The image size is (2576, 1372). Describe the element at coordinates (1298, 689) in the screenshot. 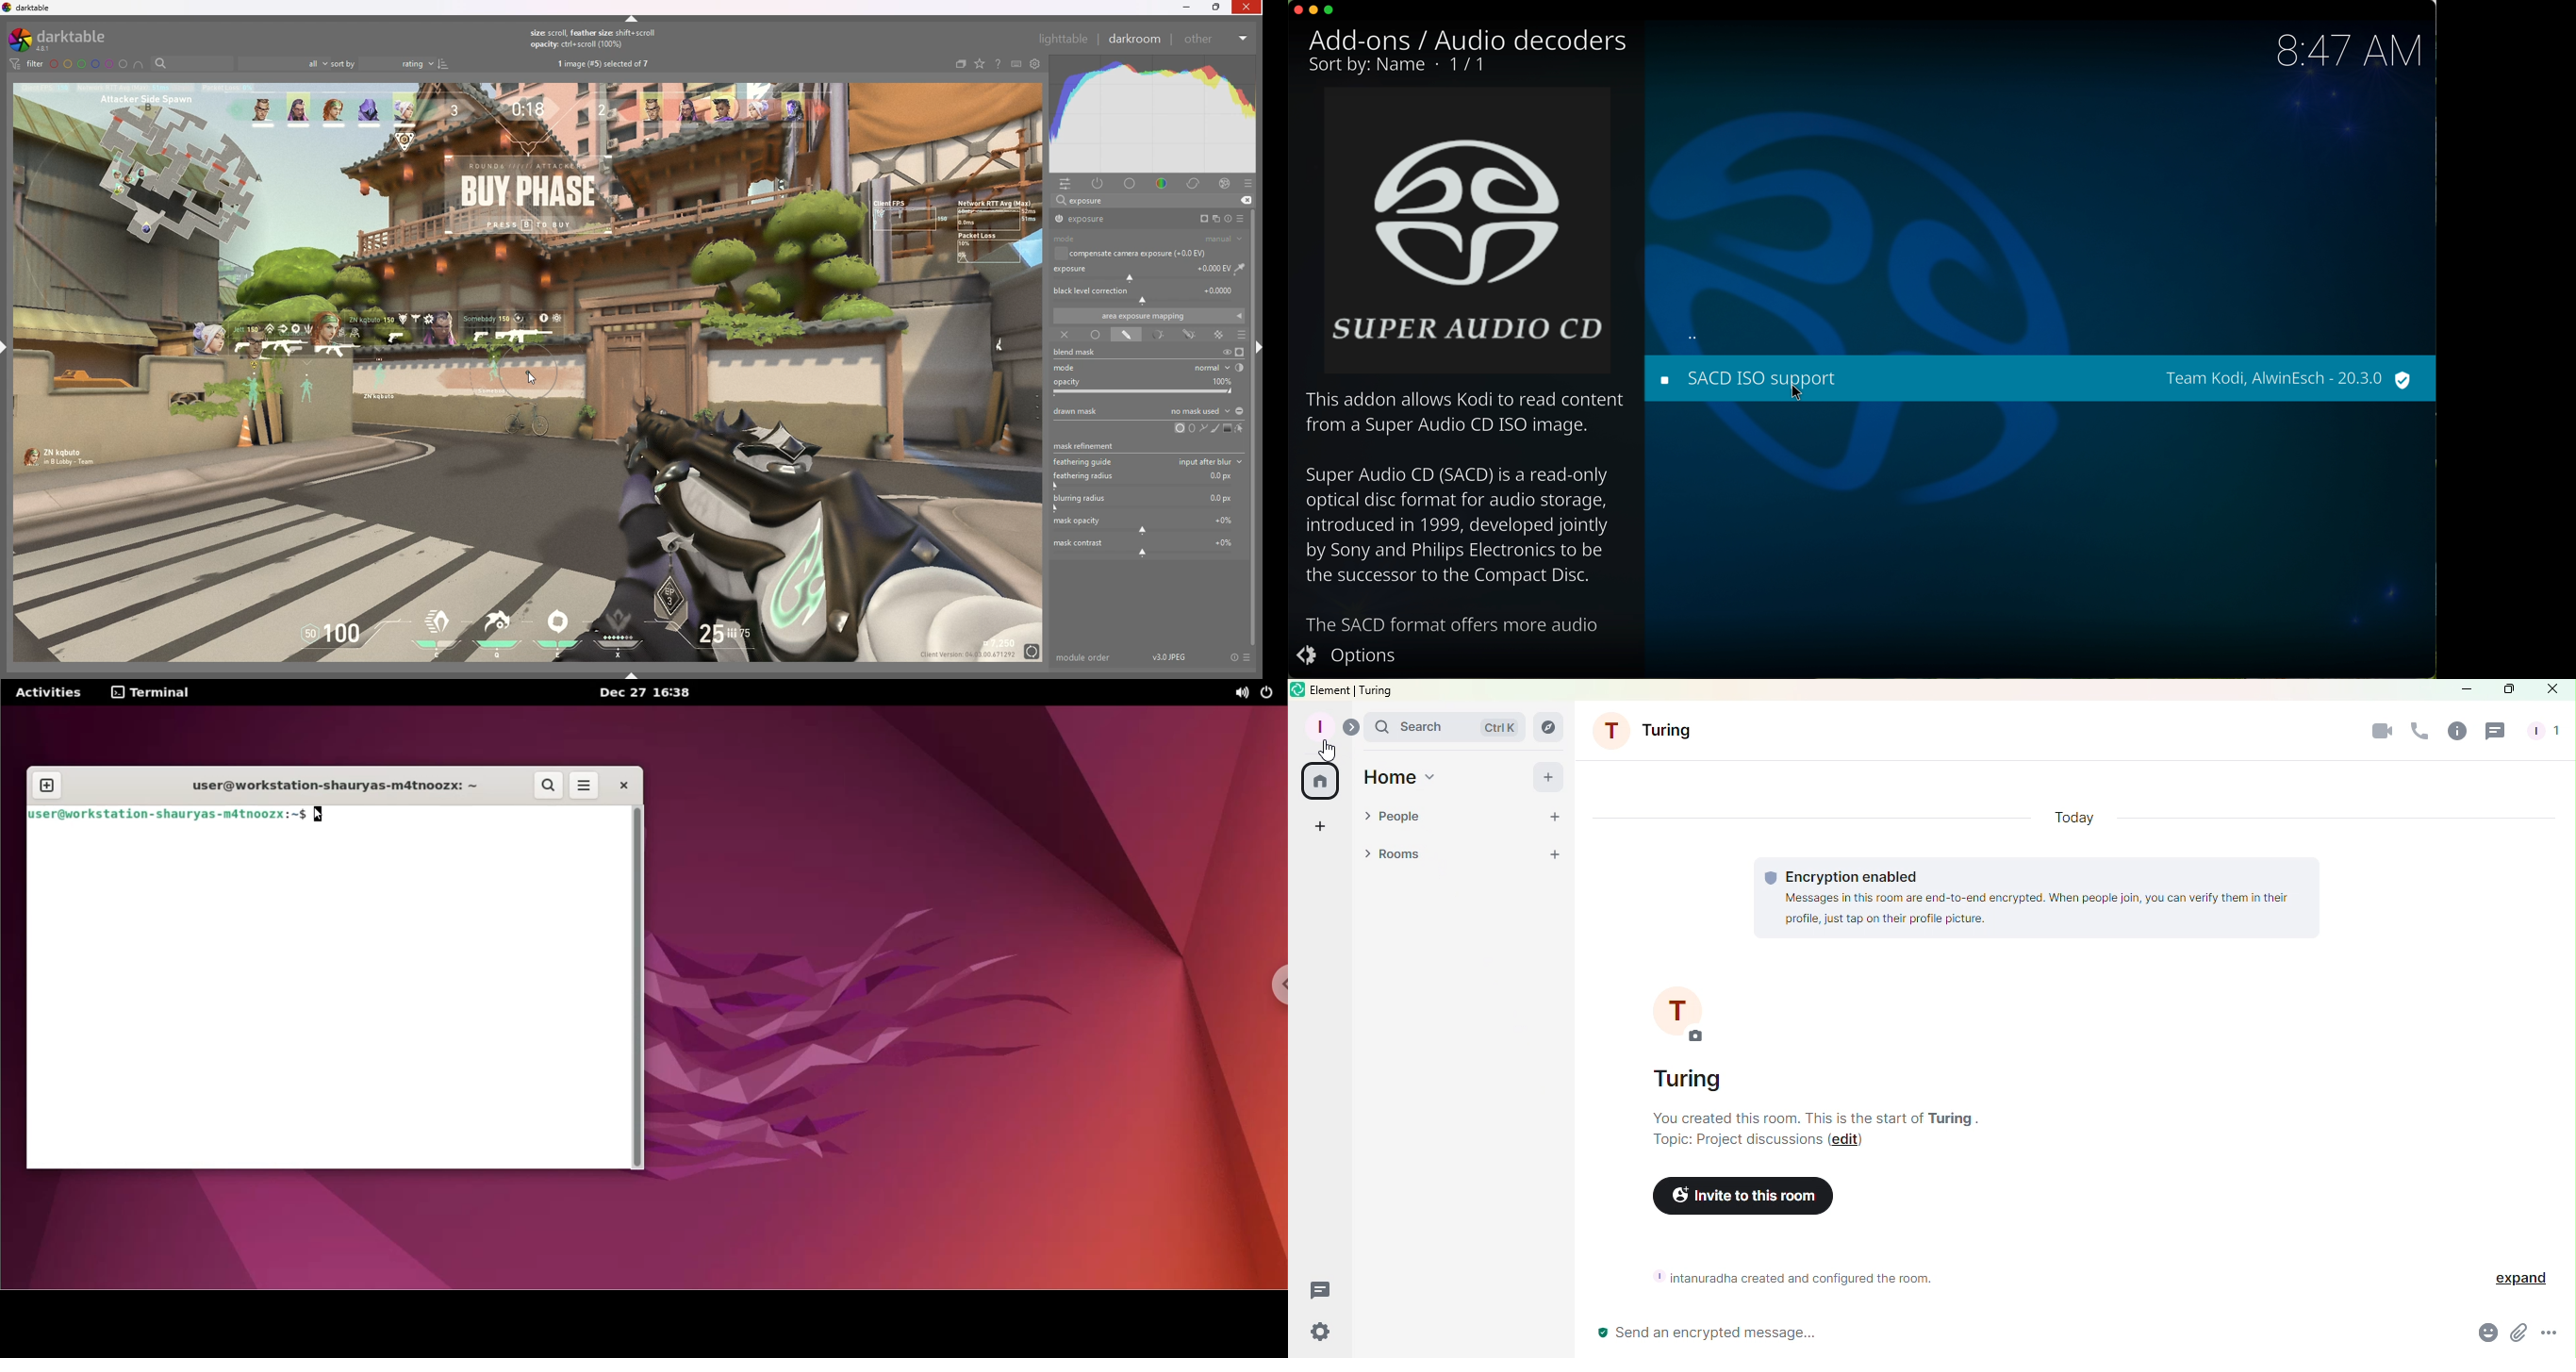

I see `Element icon` at that location.